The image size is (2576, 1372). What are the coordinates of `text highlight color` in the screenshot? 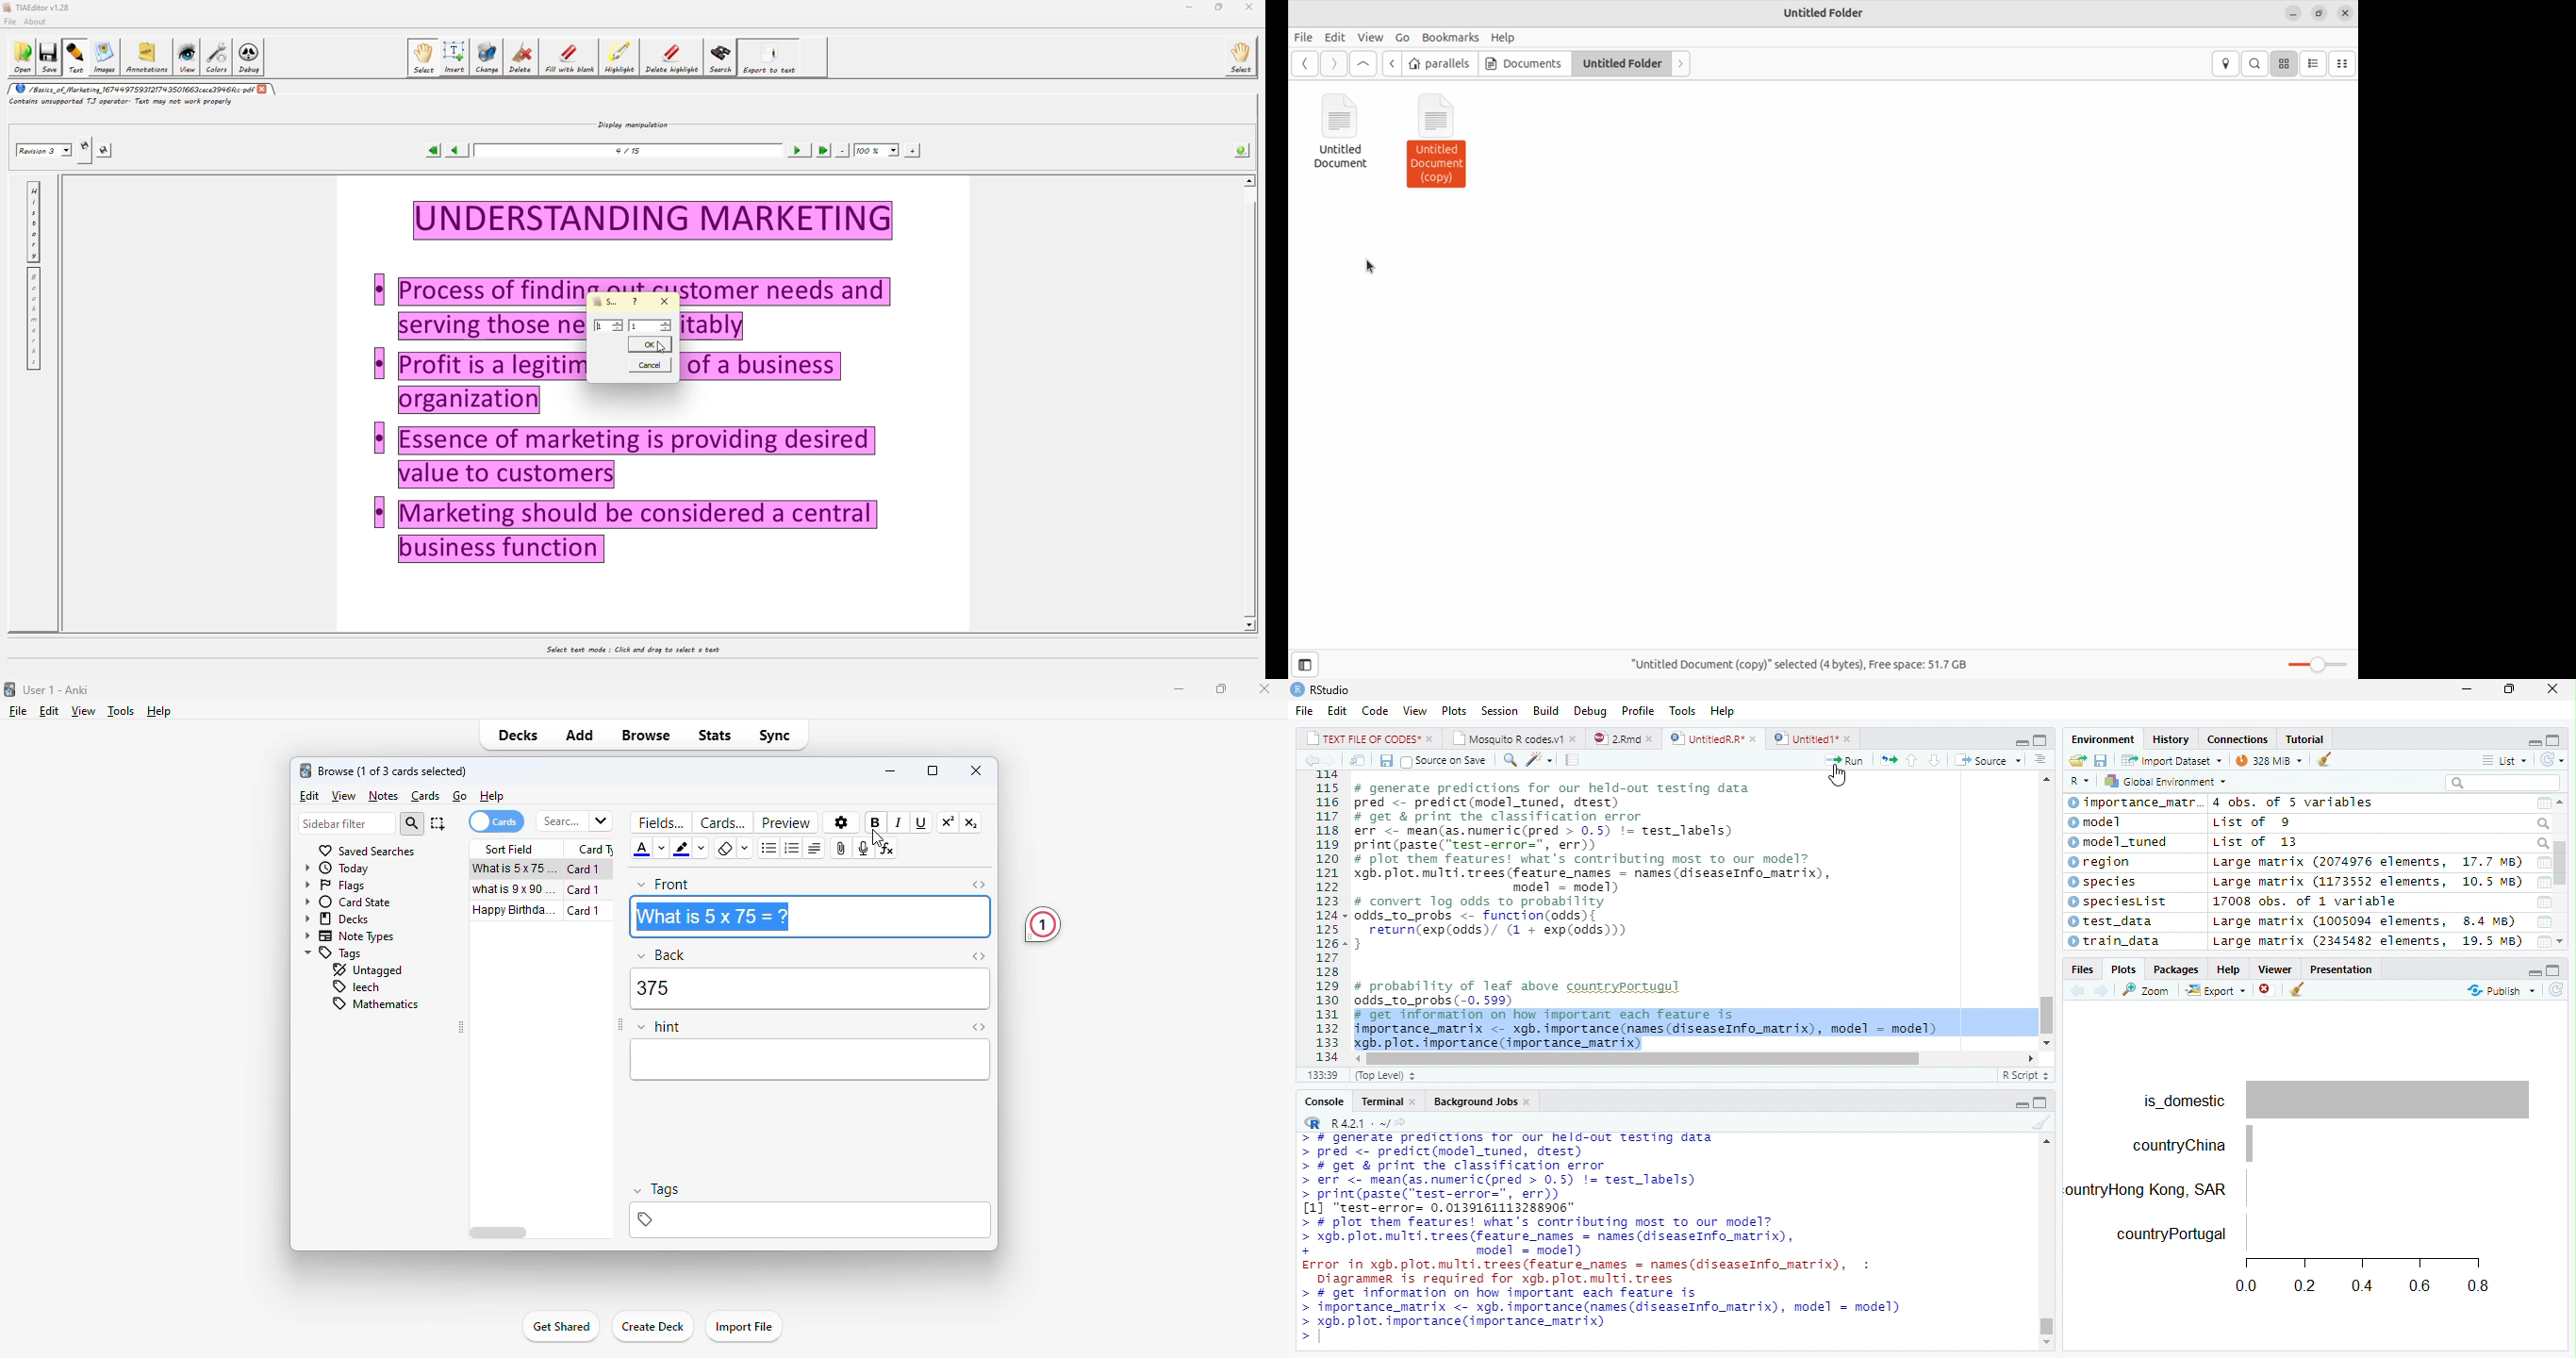 It's located at (684, 849).